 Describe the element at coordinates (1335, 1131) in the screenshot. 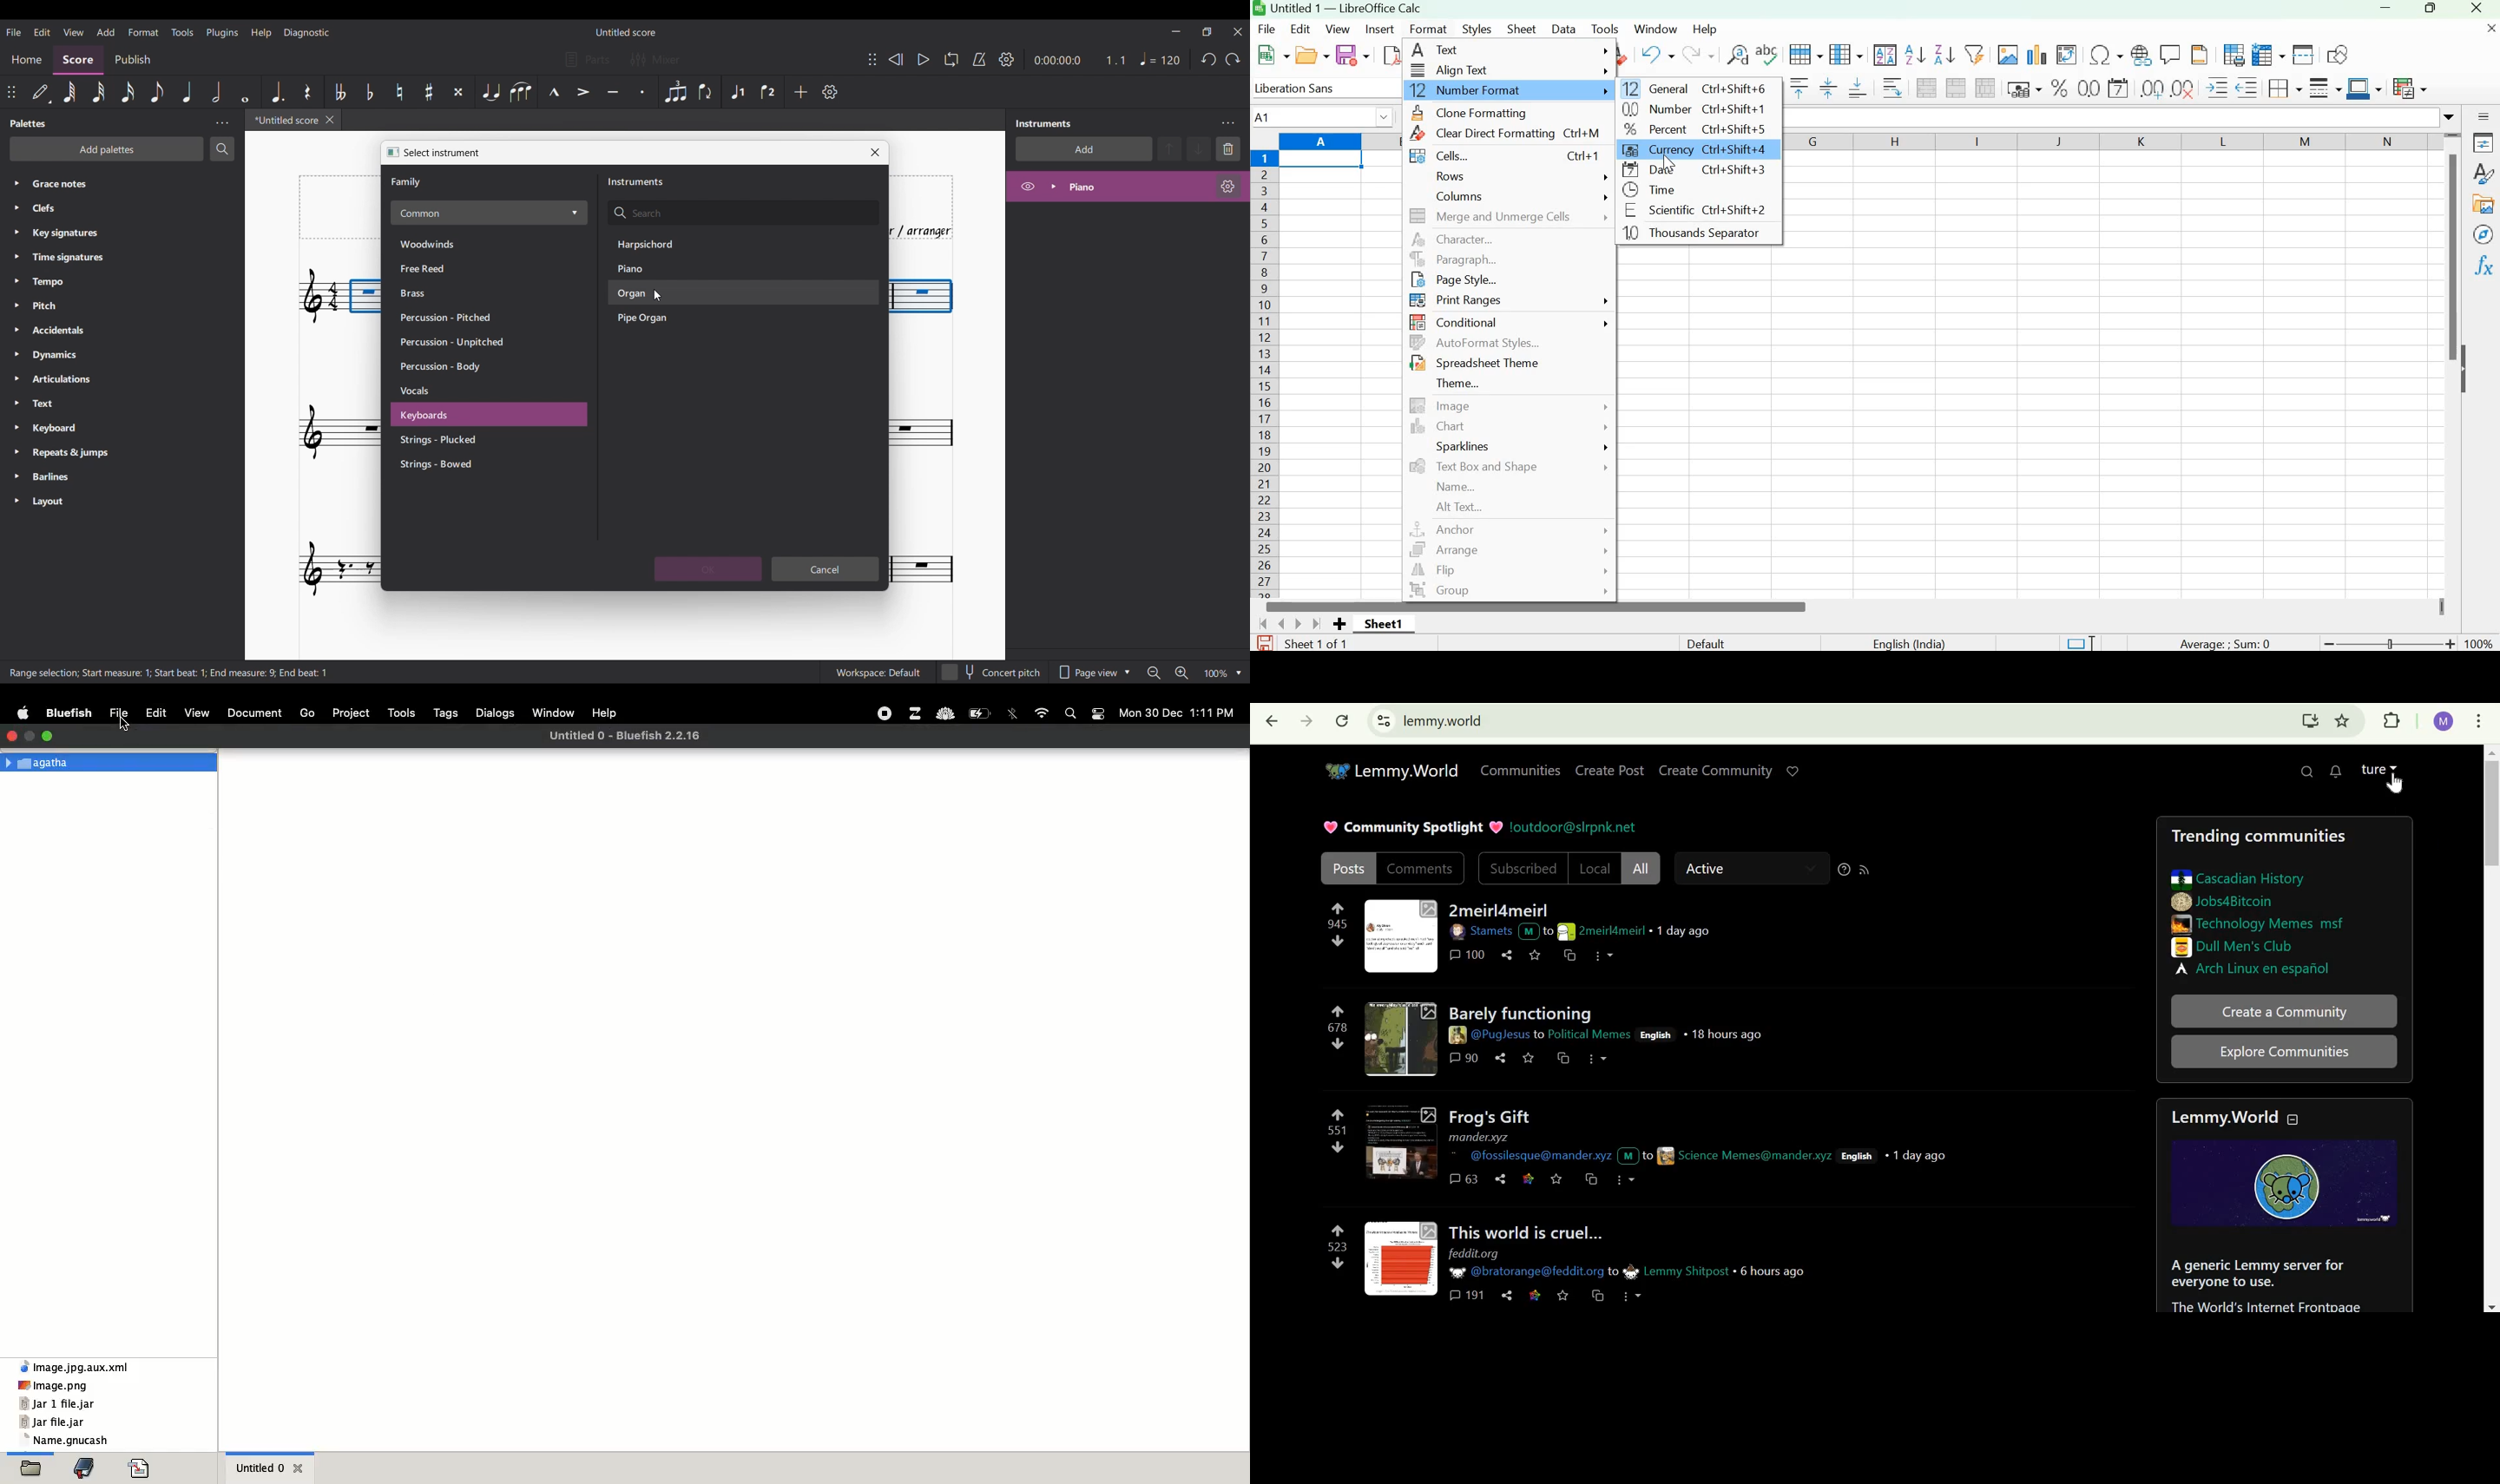

I see `551 points` at that location.